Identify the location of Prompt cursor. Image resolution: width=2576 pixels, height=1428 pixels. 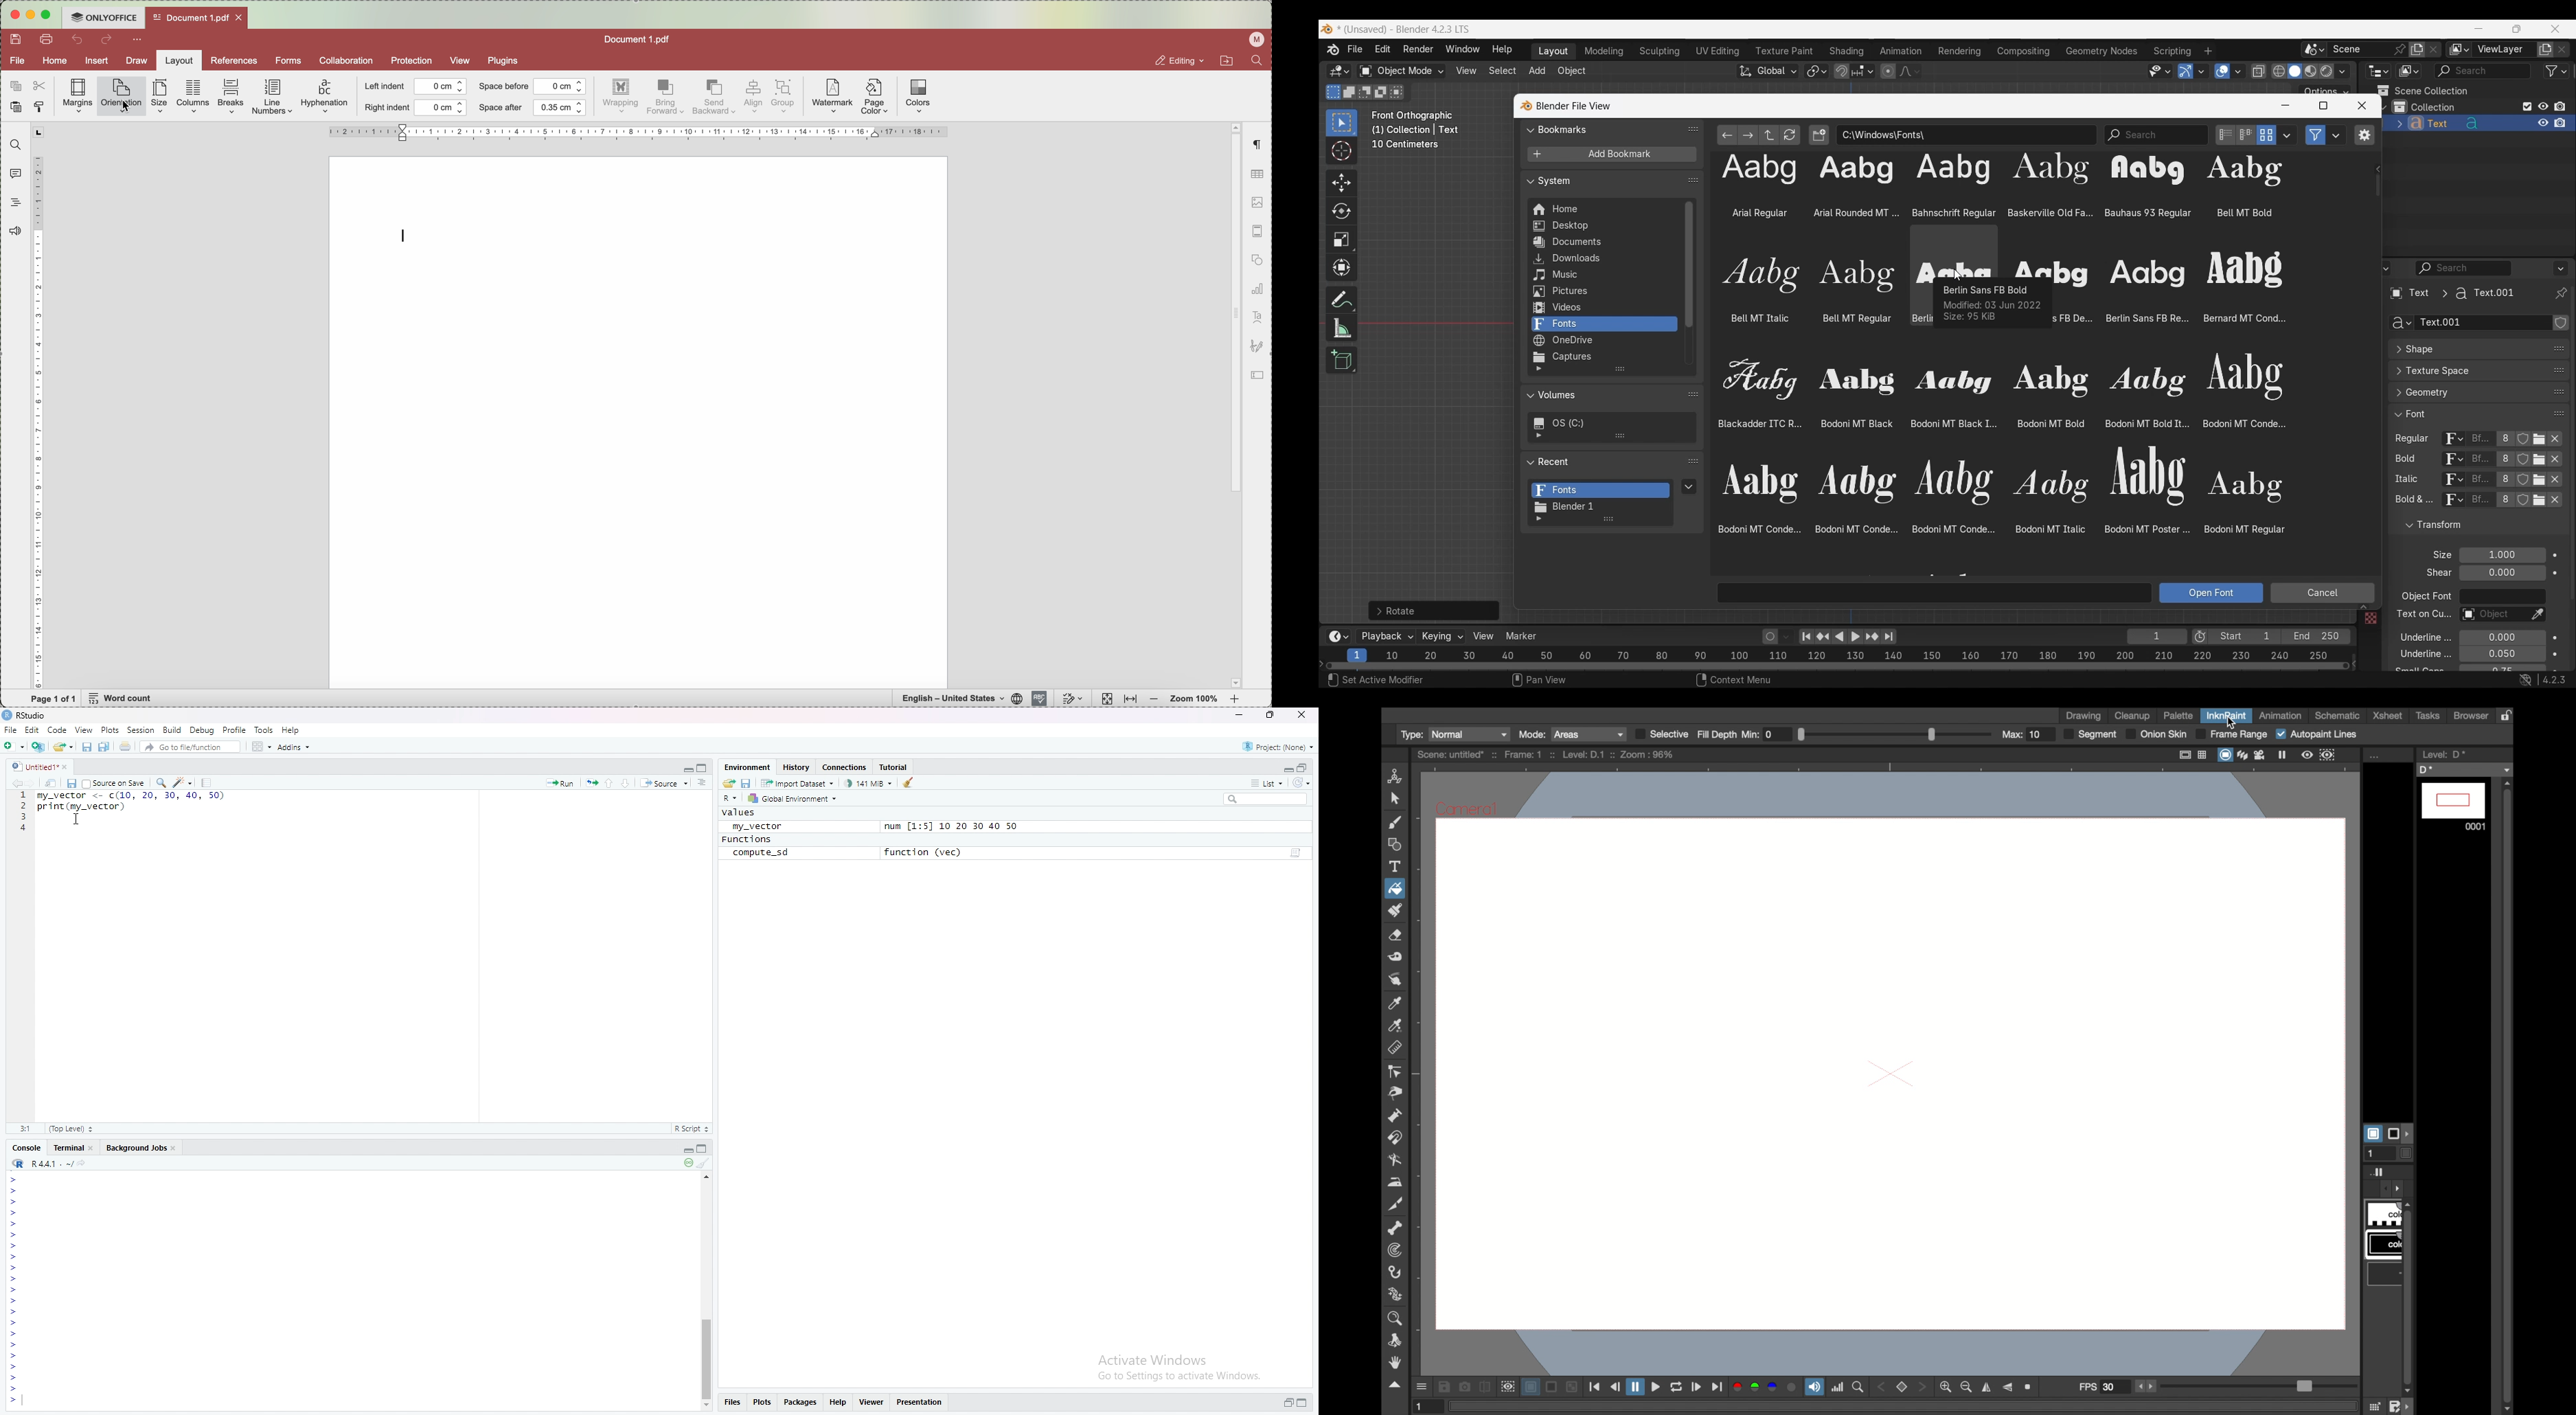
(12, 1356).